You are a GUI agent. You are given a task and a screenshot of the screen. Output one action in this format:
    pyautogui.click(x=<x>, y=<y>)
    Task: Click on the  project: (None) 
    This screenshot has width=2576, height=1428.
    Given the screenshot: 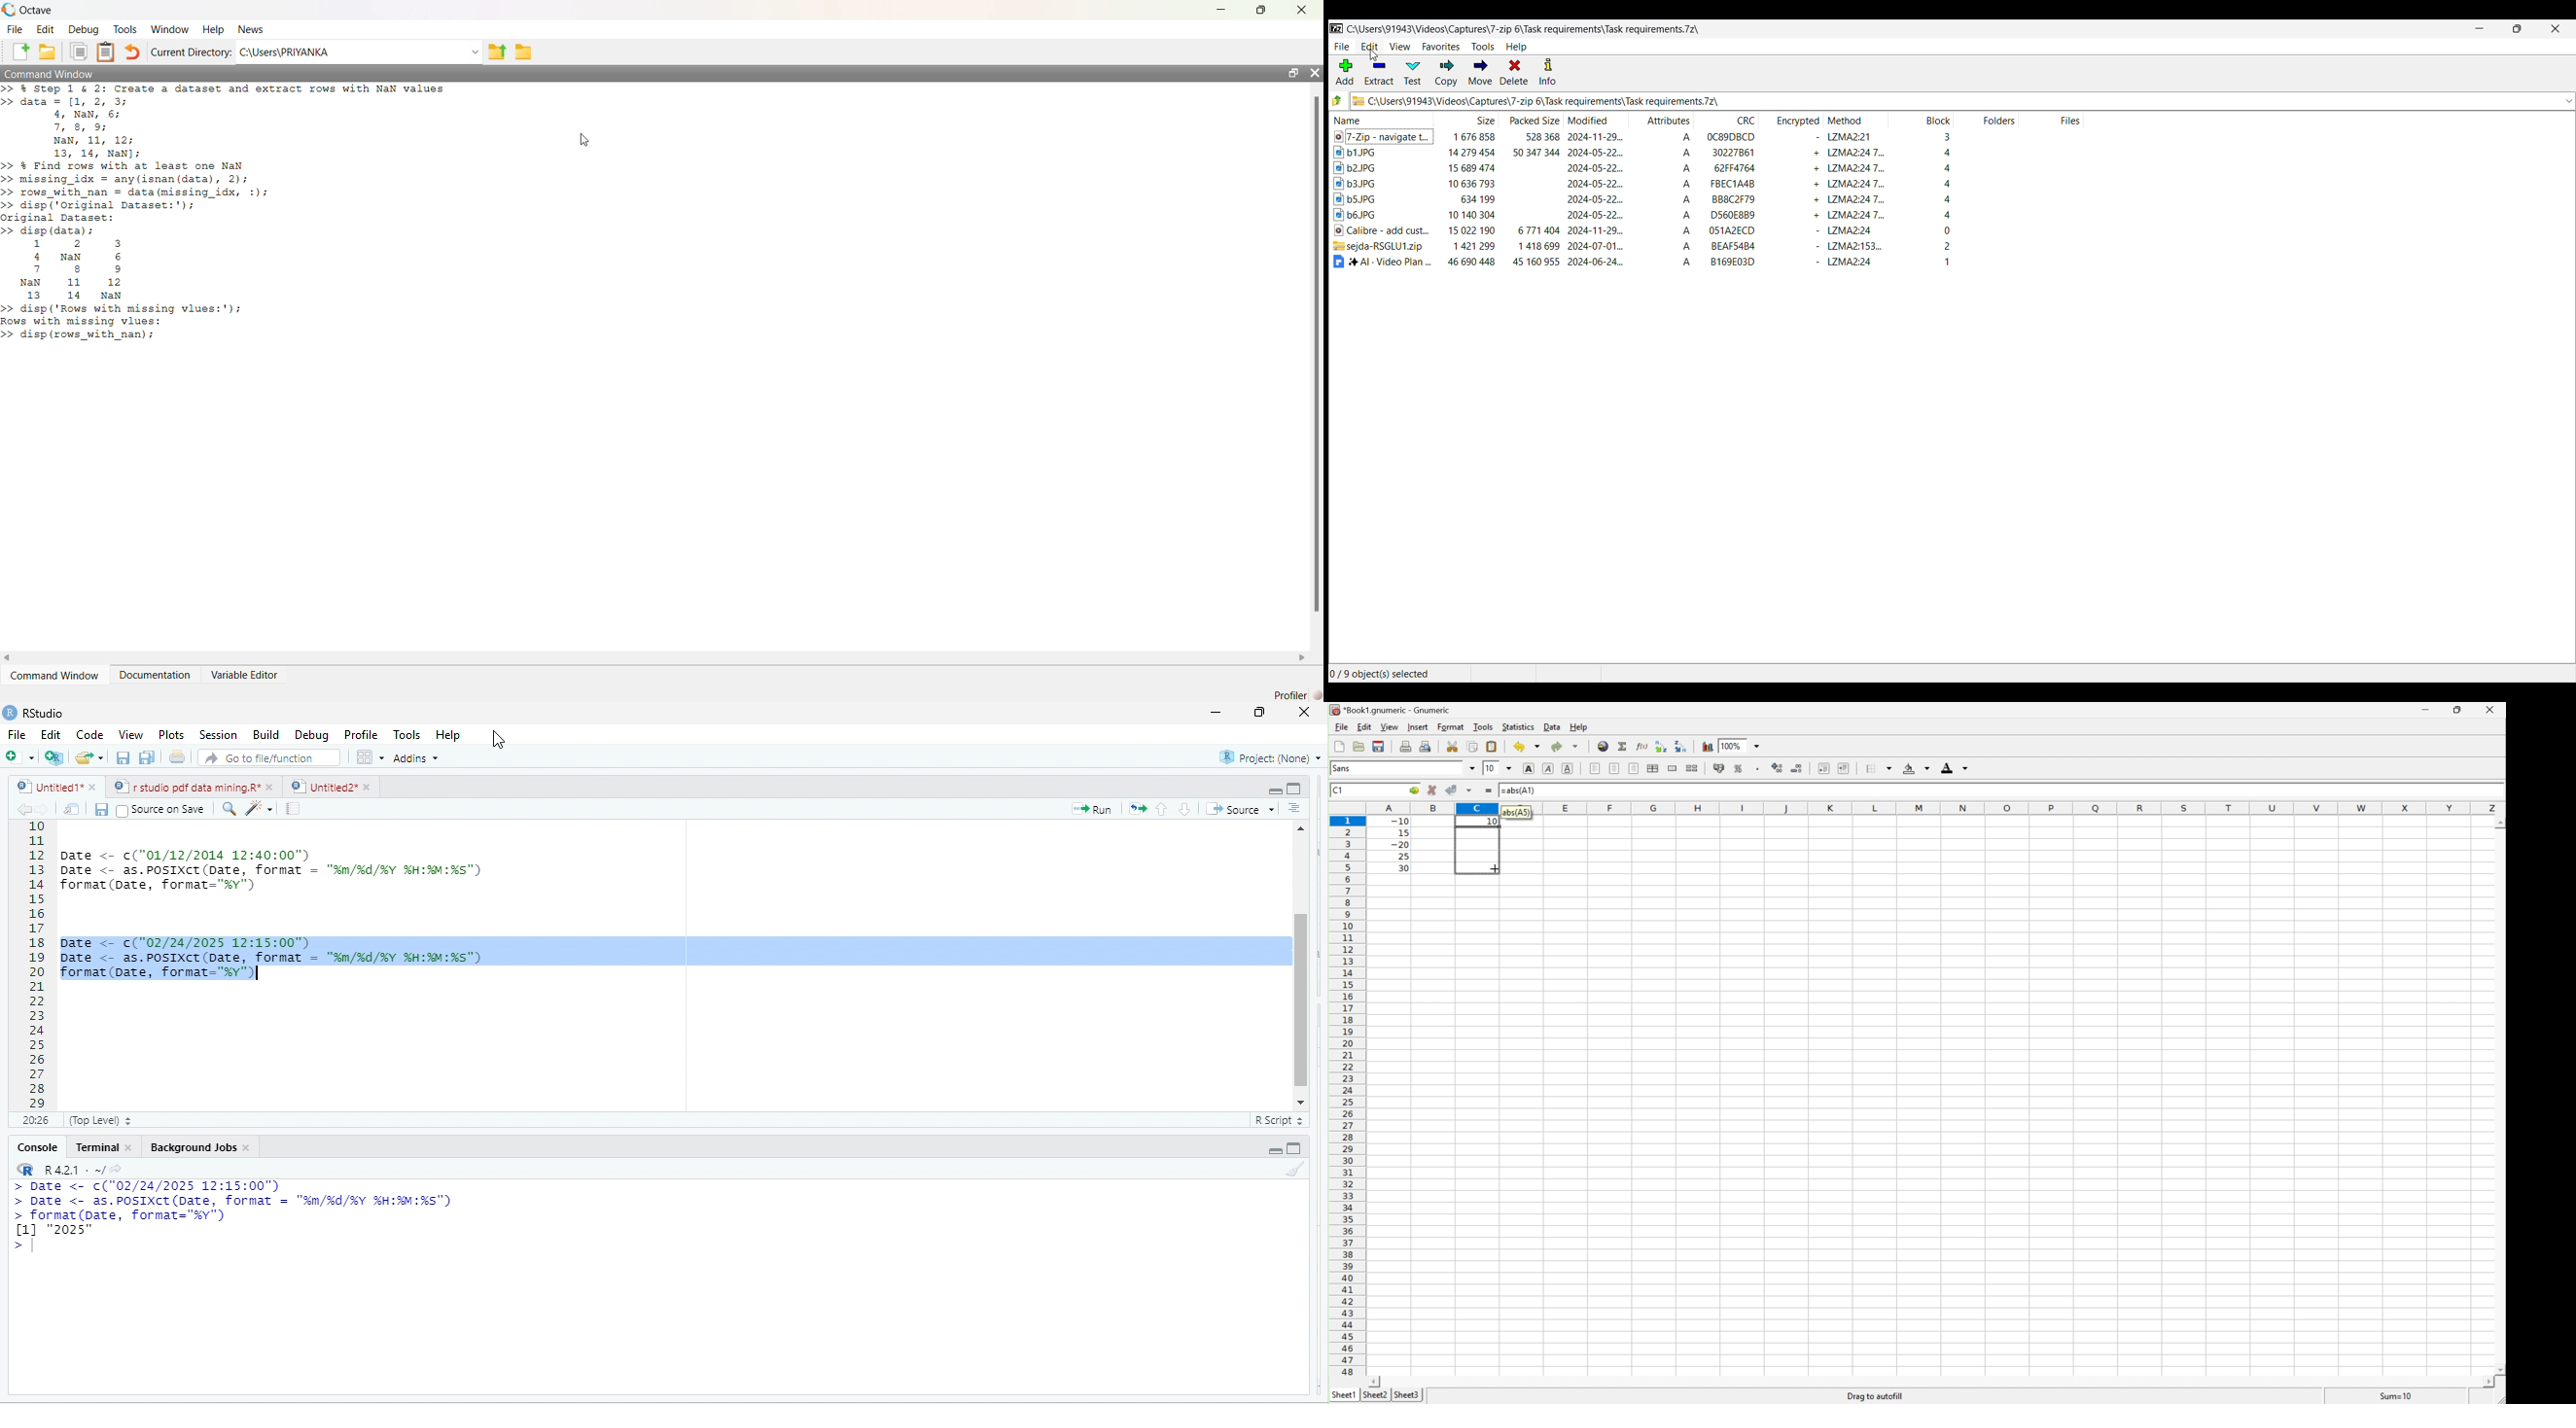 What is the action you would take?
    pyautogui.click(x=1267, y=756)
    